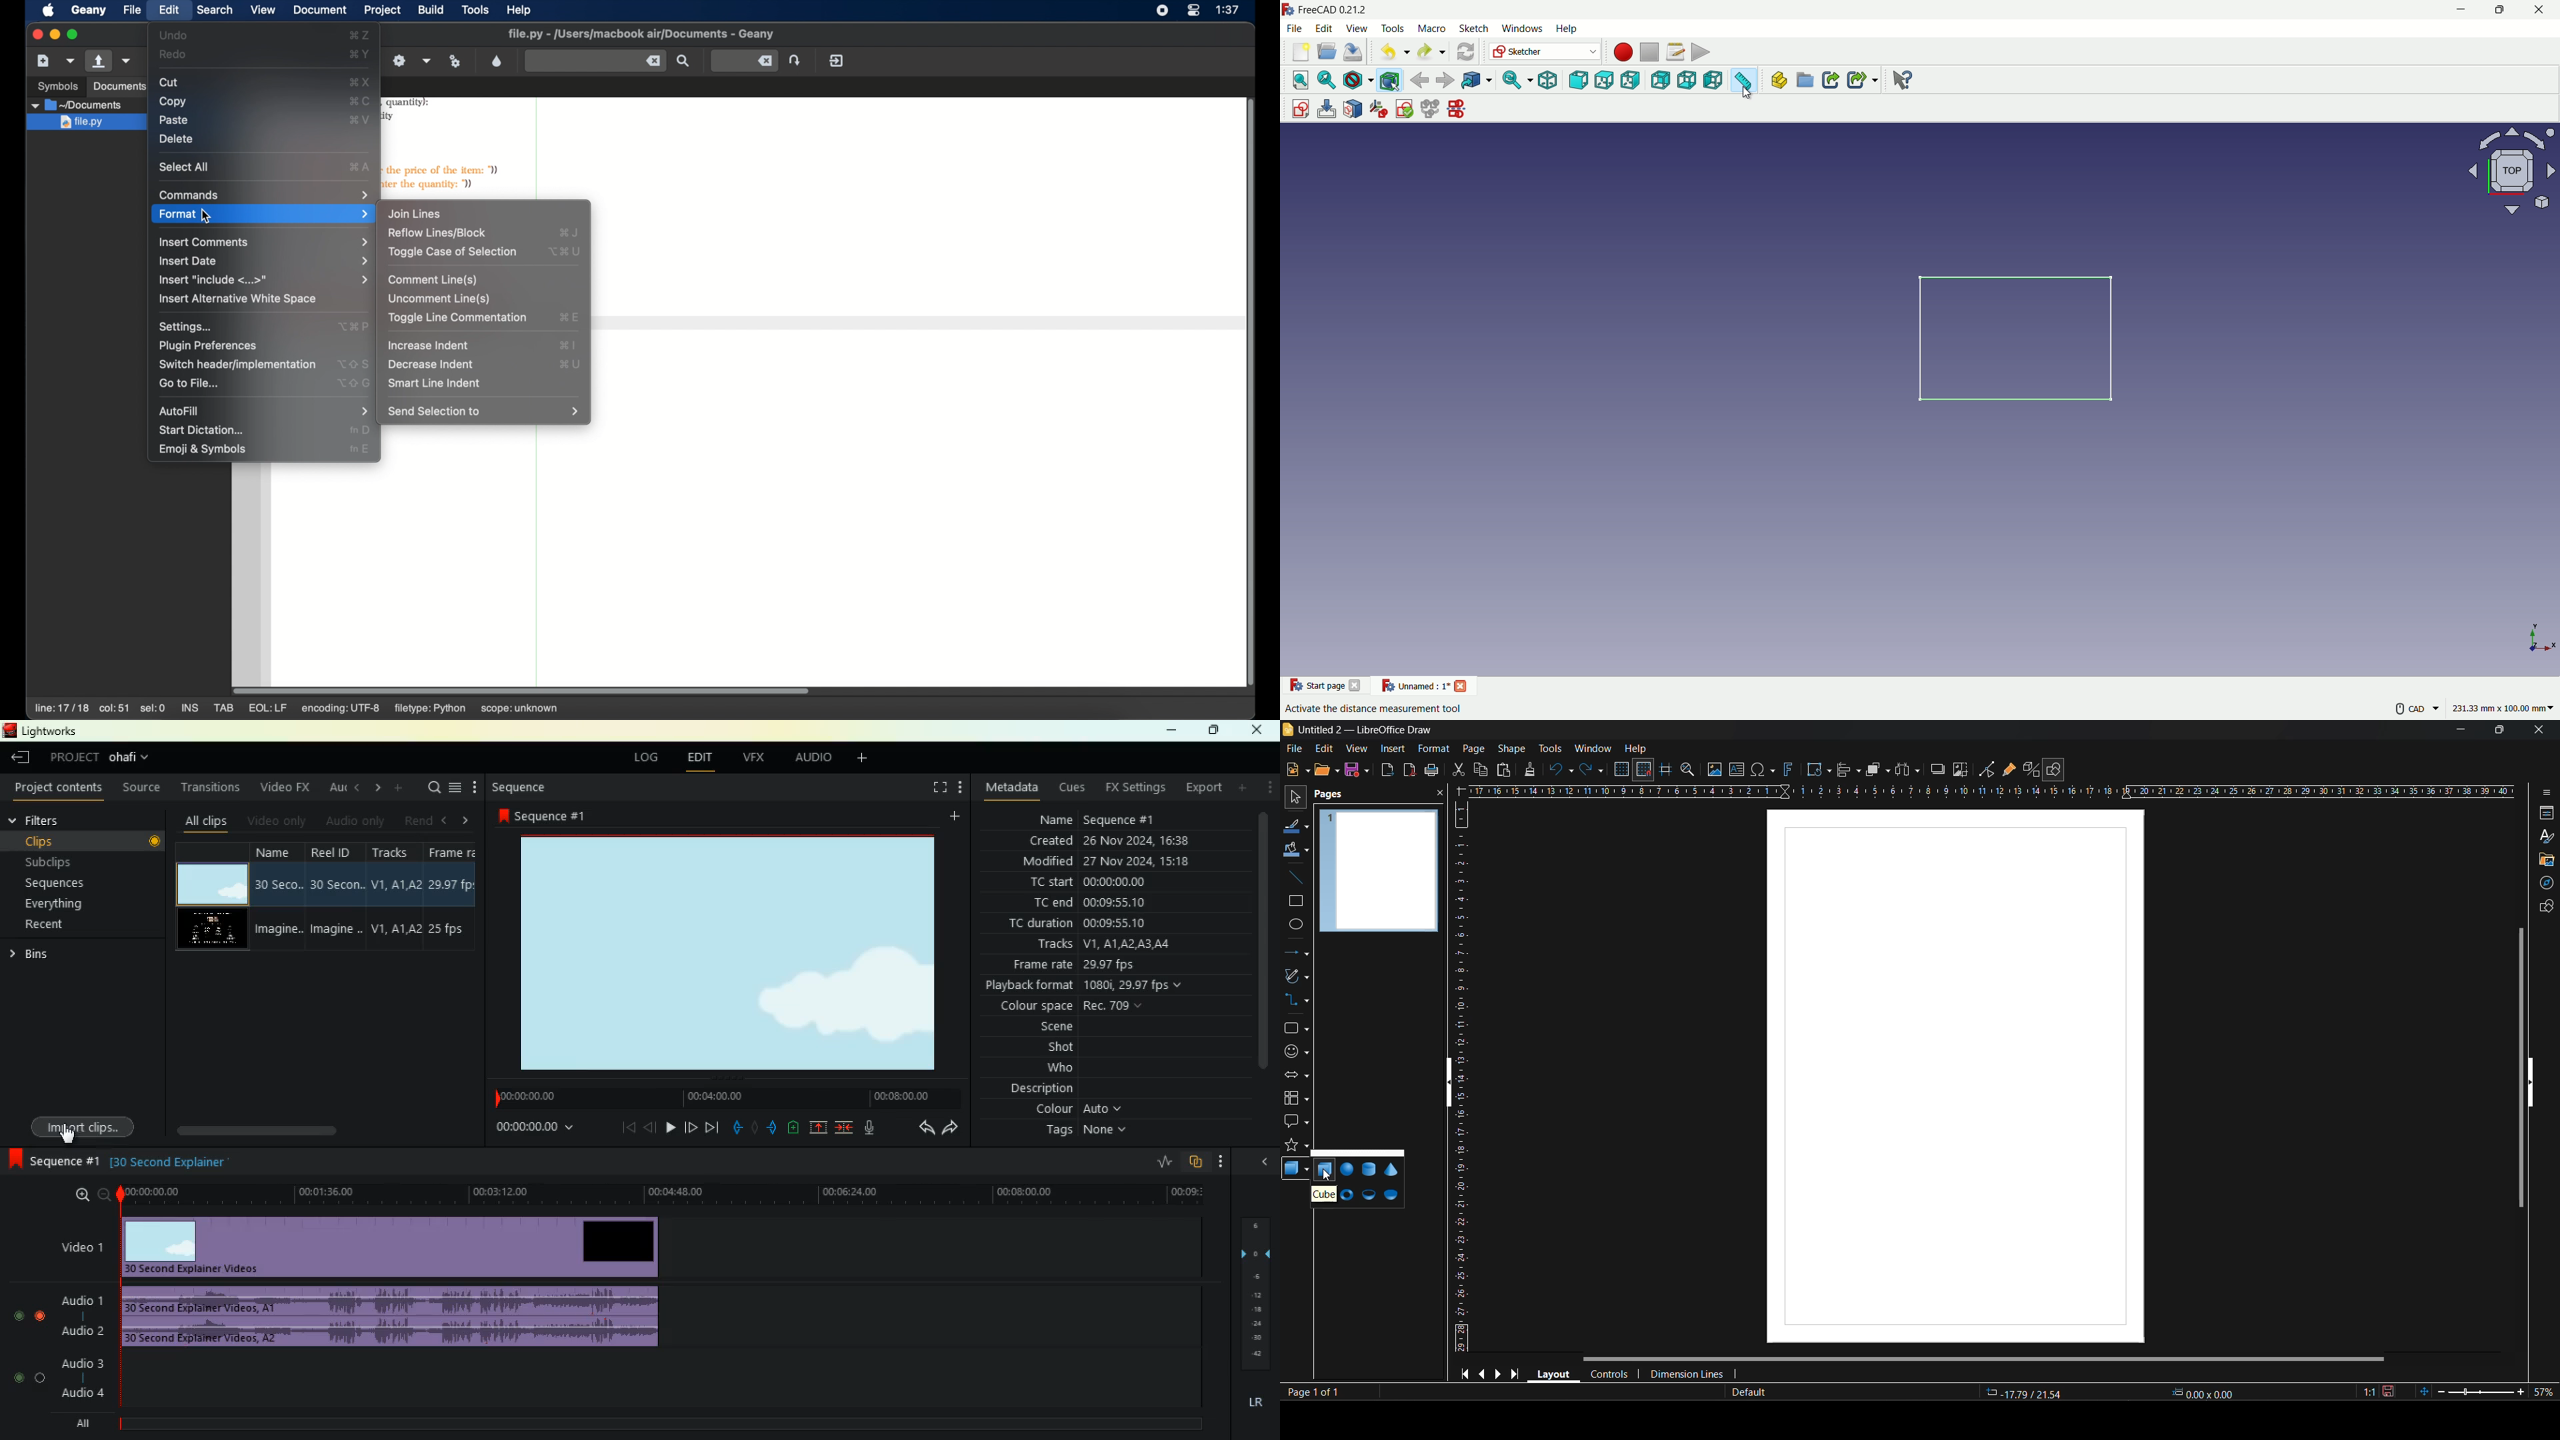 Image resolution: width=2576 pixels, height=1456 pixels. Describe the element at coordinates (2545, 836) in the screenshot. I see `styles` at that location.